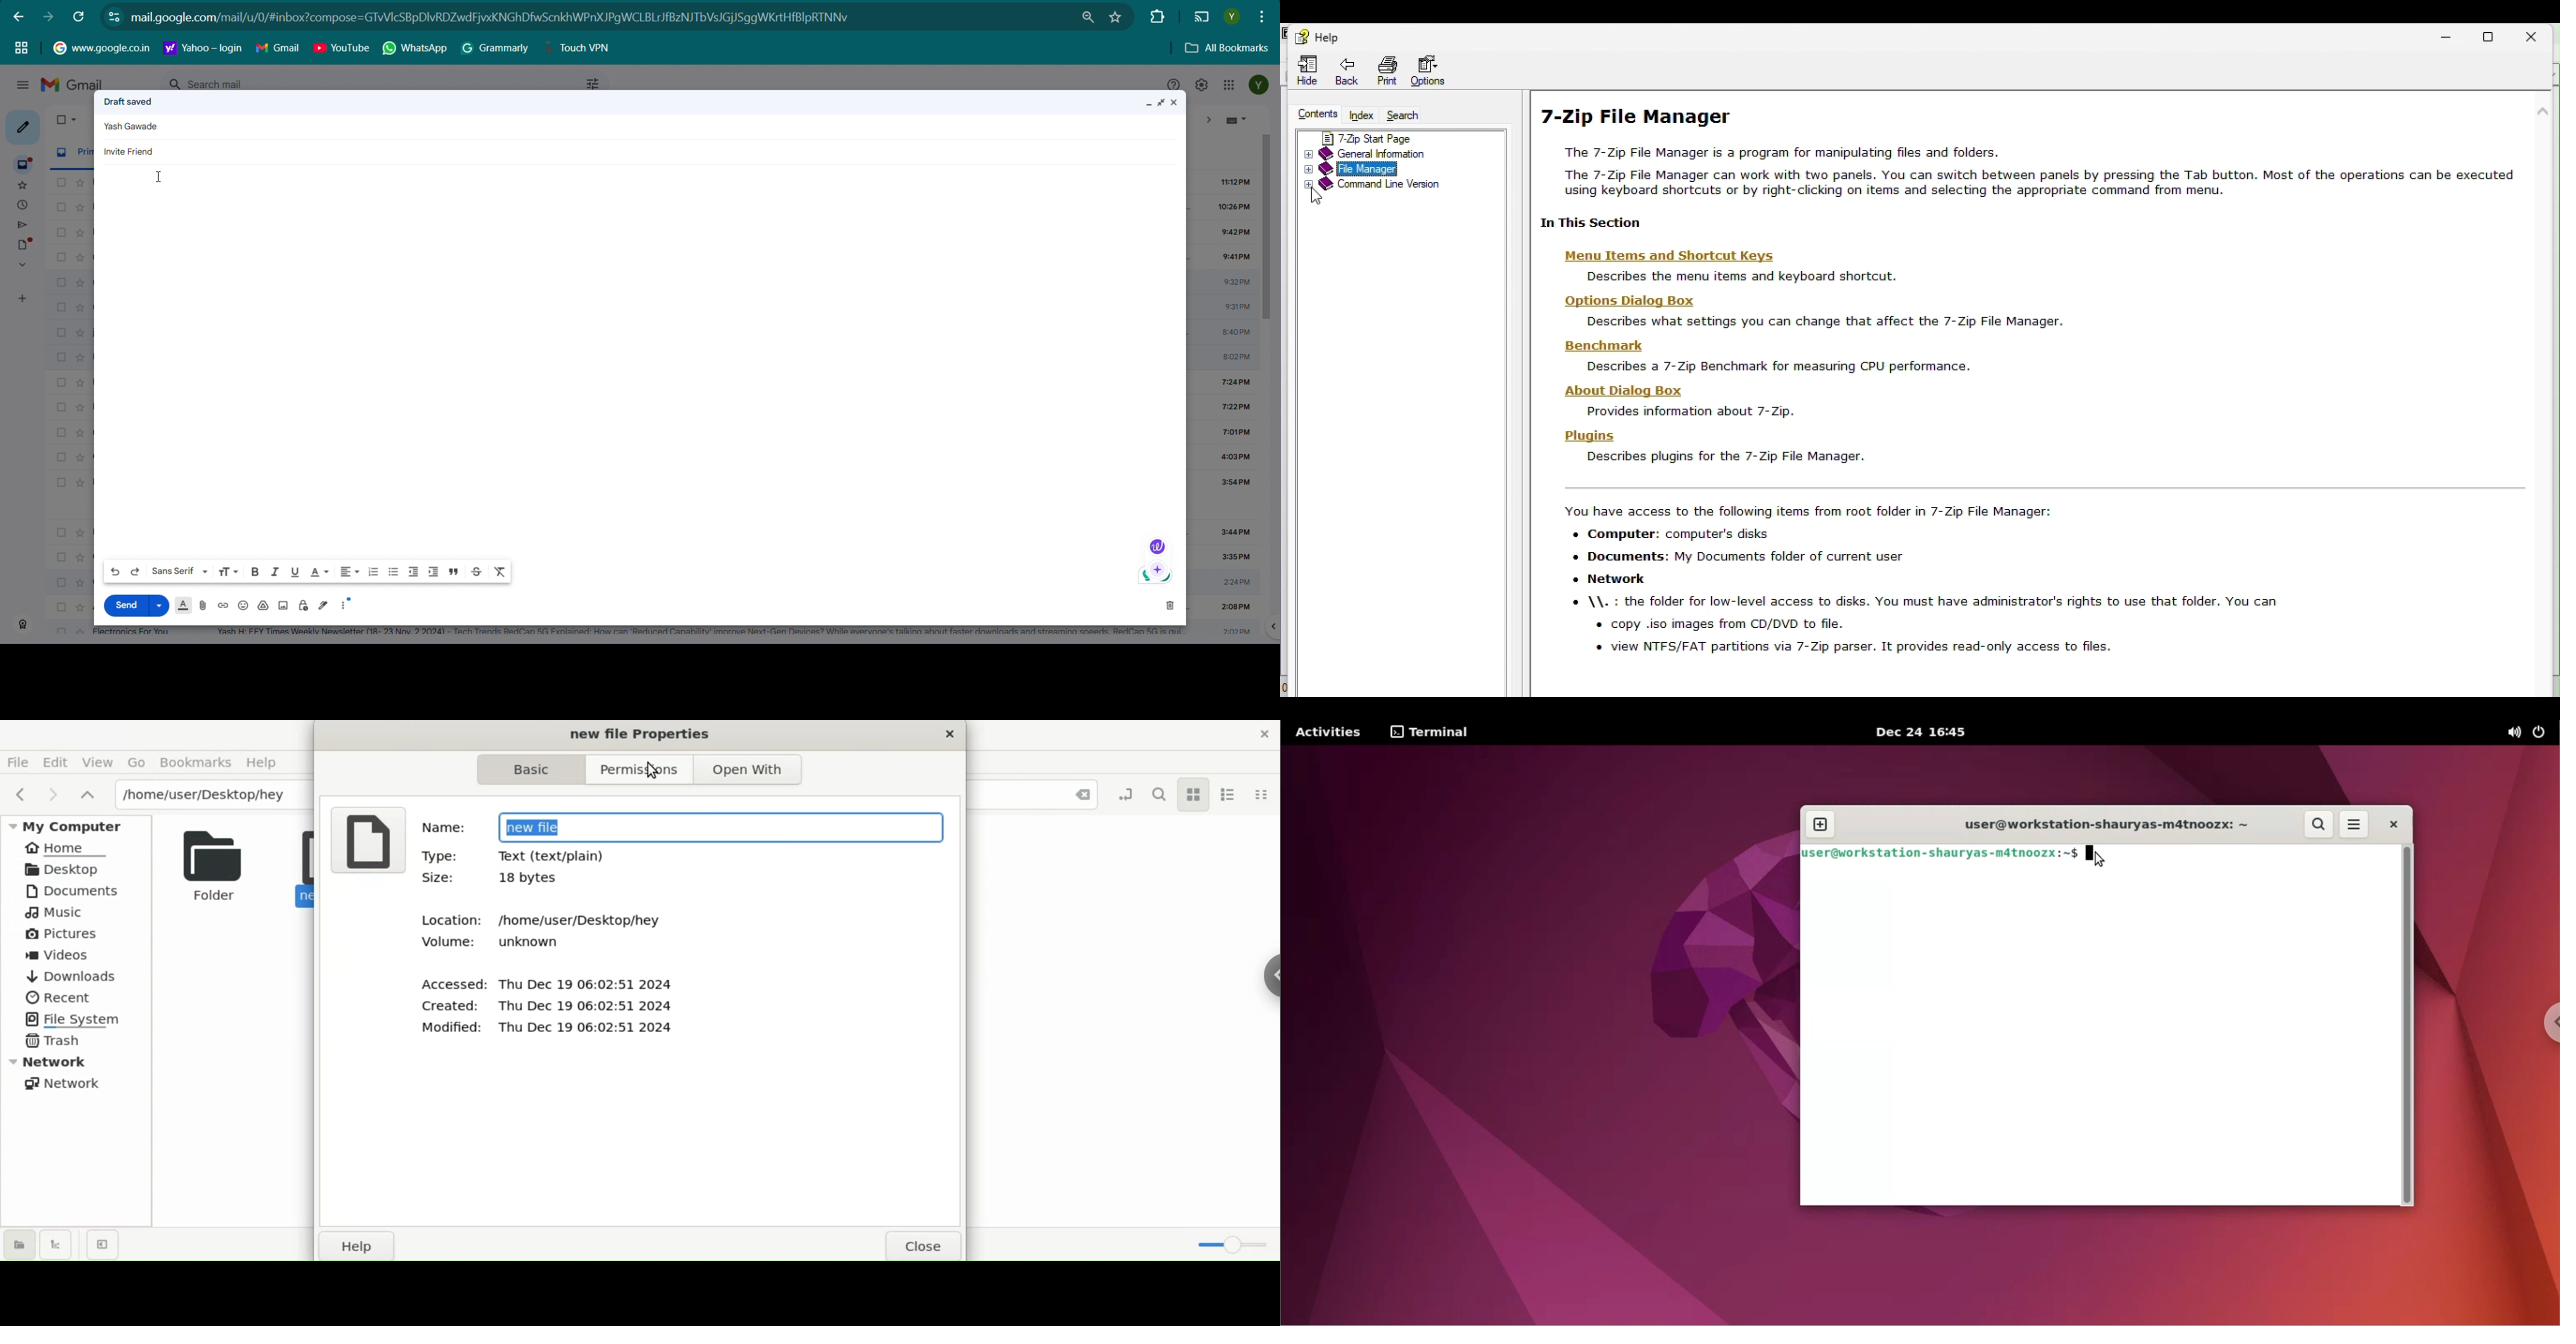 Image resolution: width=2576 pixels, height=1344 pixels. I want to click on Menu Items and Shortcut Keys, so click(1665, 256).